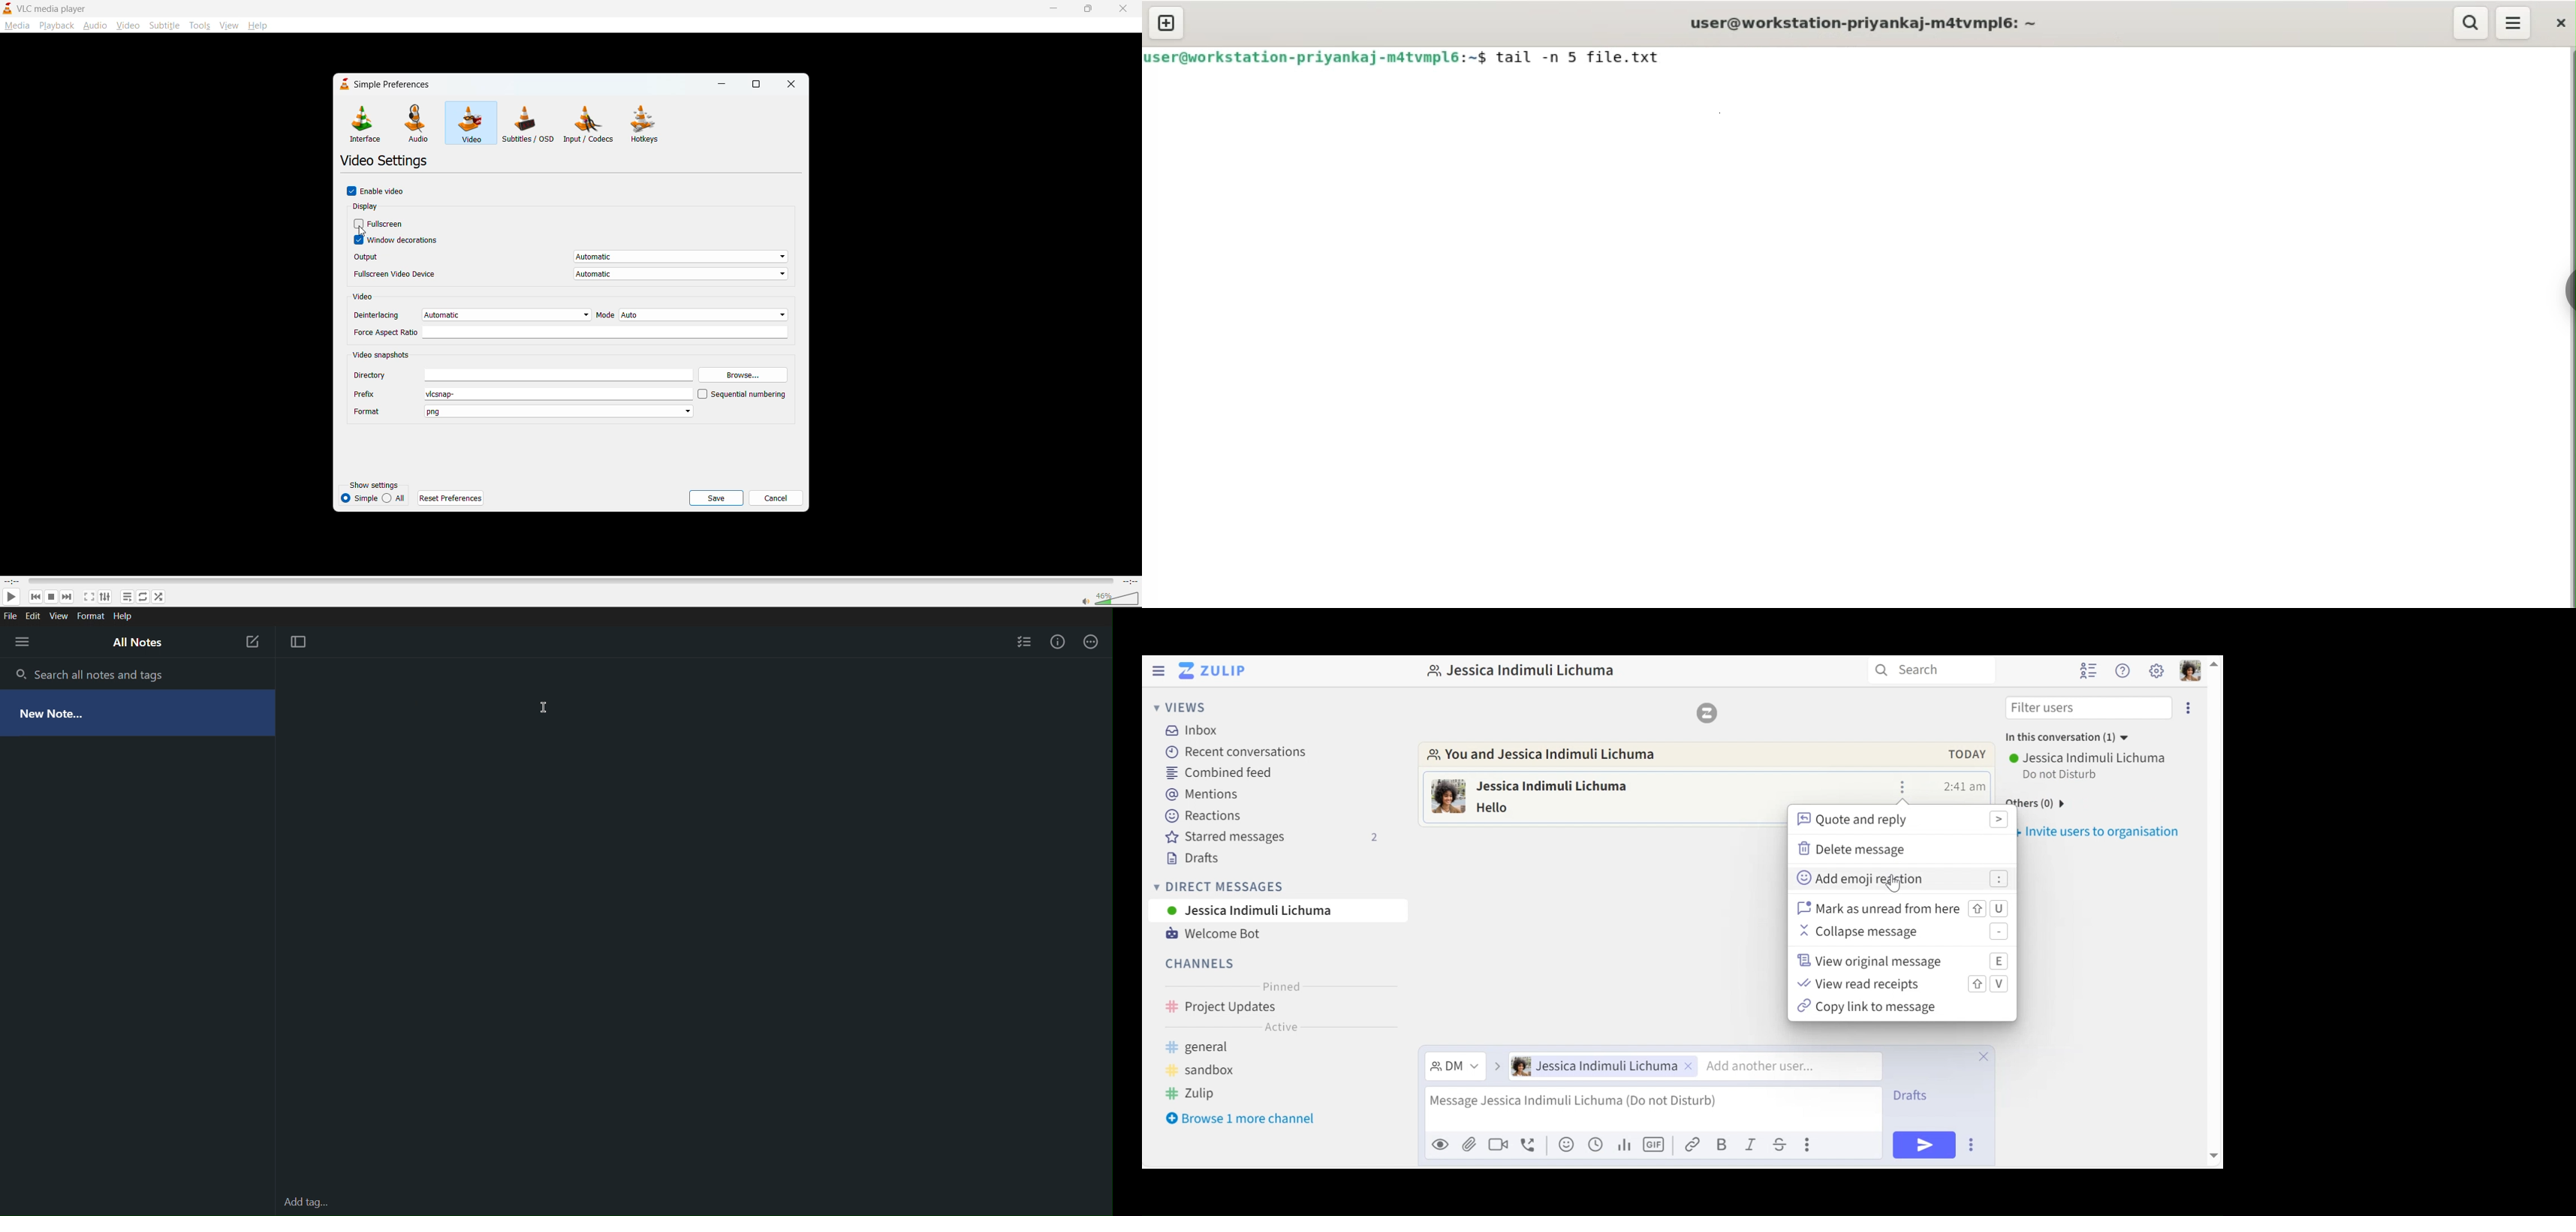  What do you see at coordinates (1202, 795) in the screenshot?
I see `Mentions` at bounding box center [1202, 795].